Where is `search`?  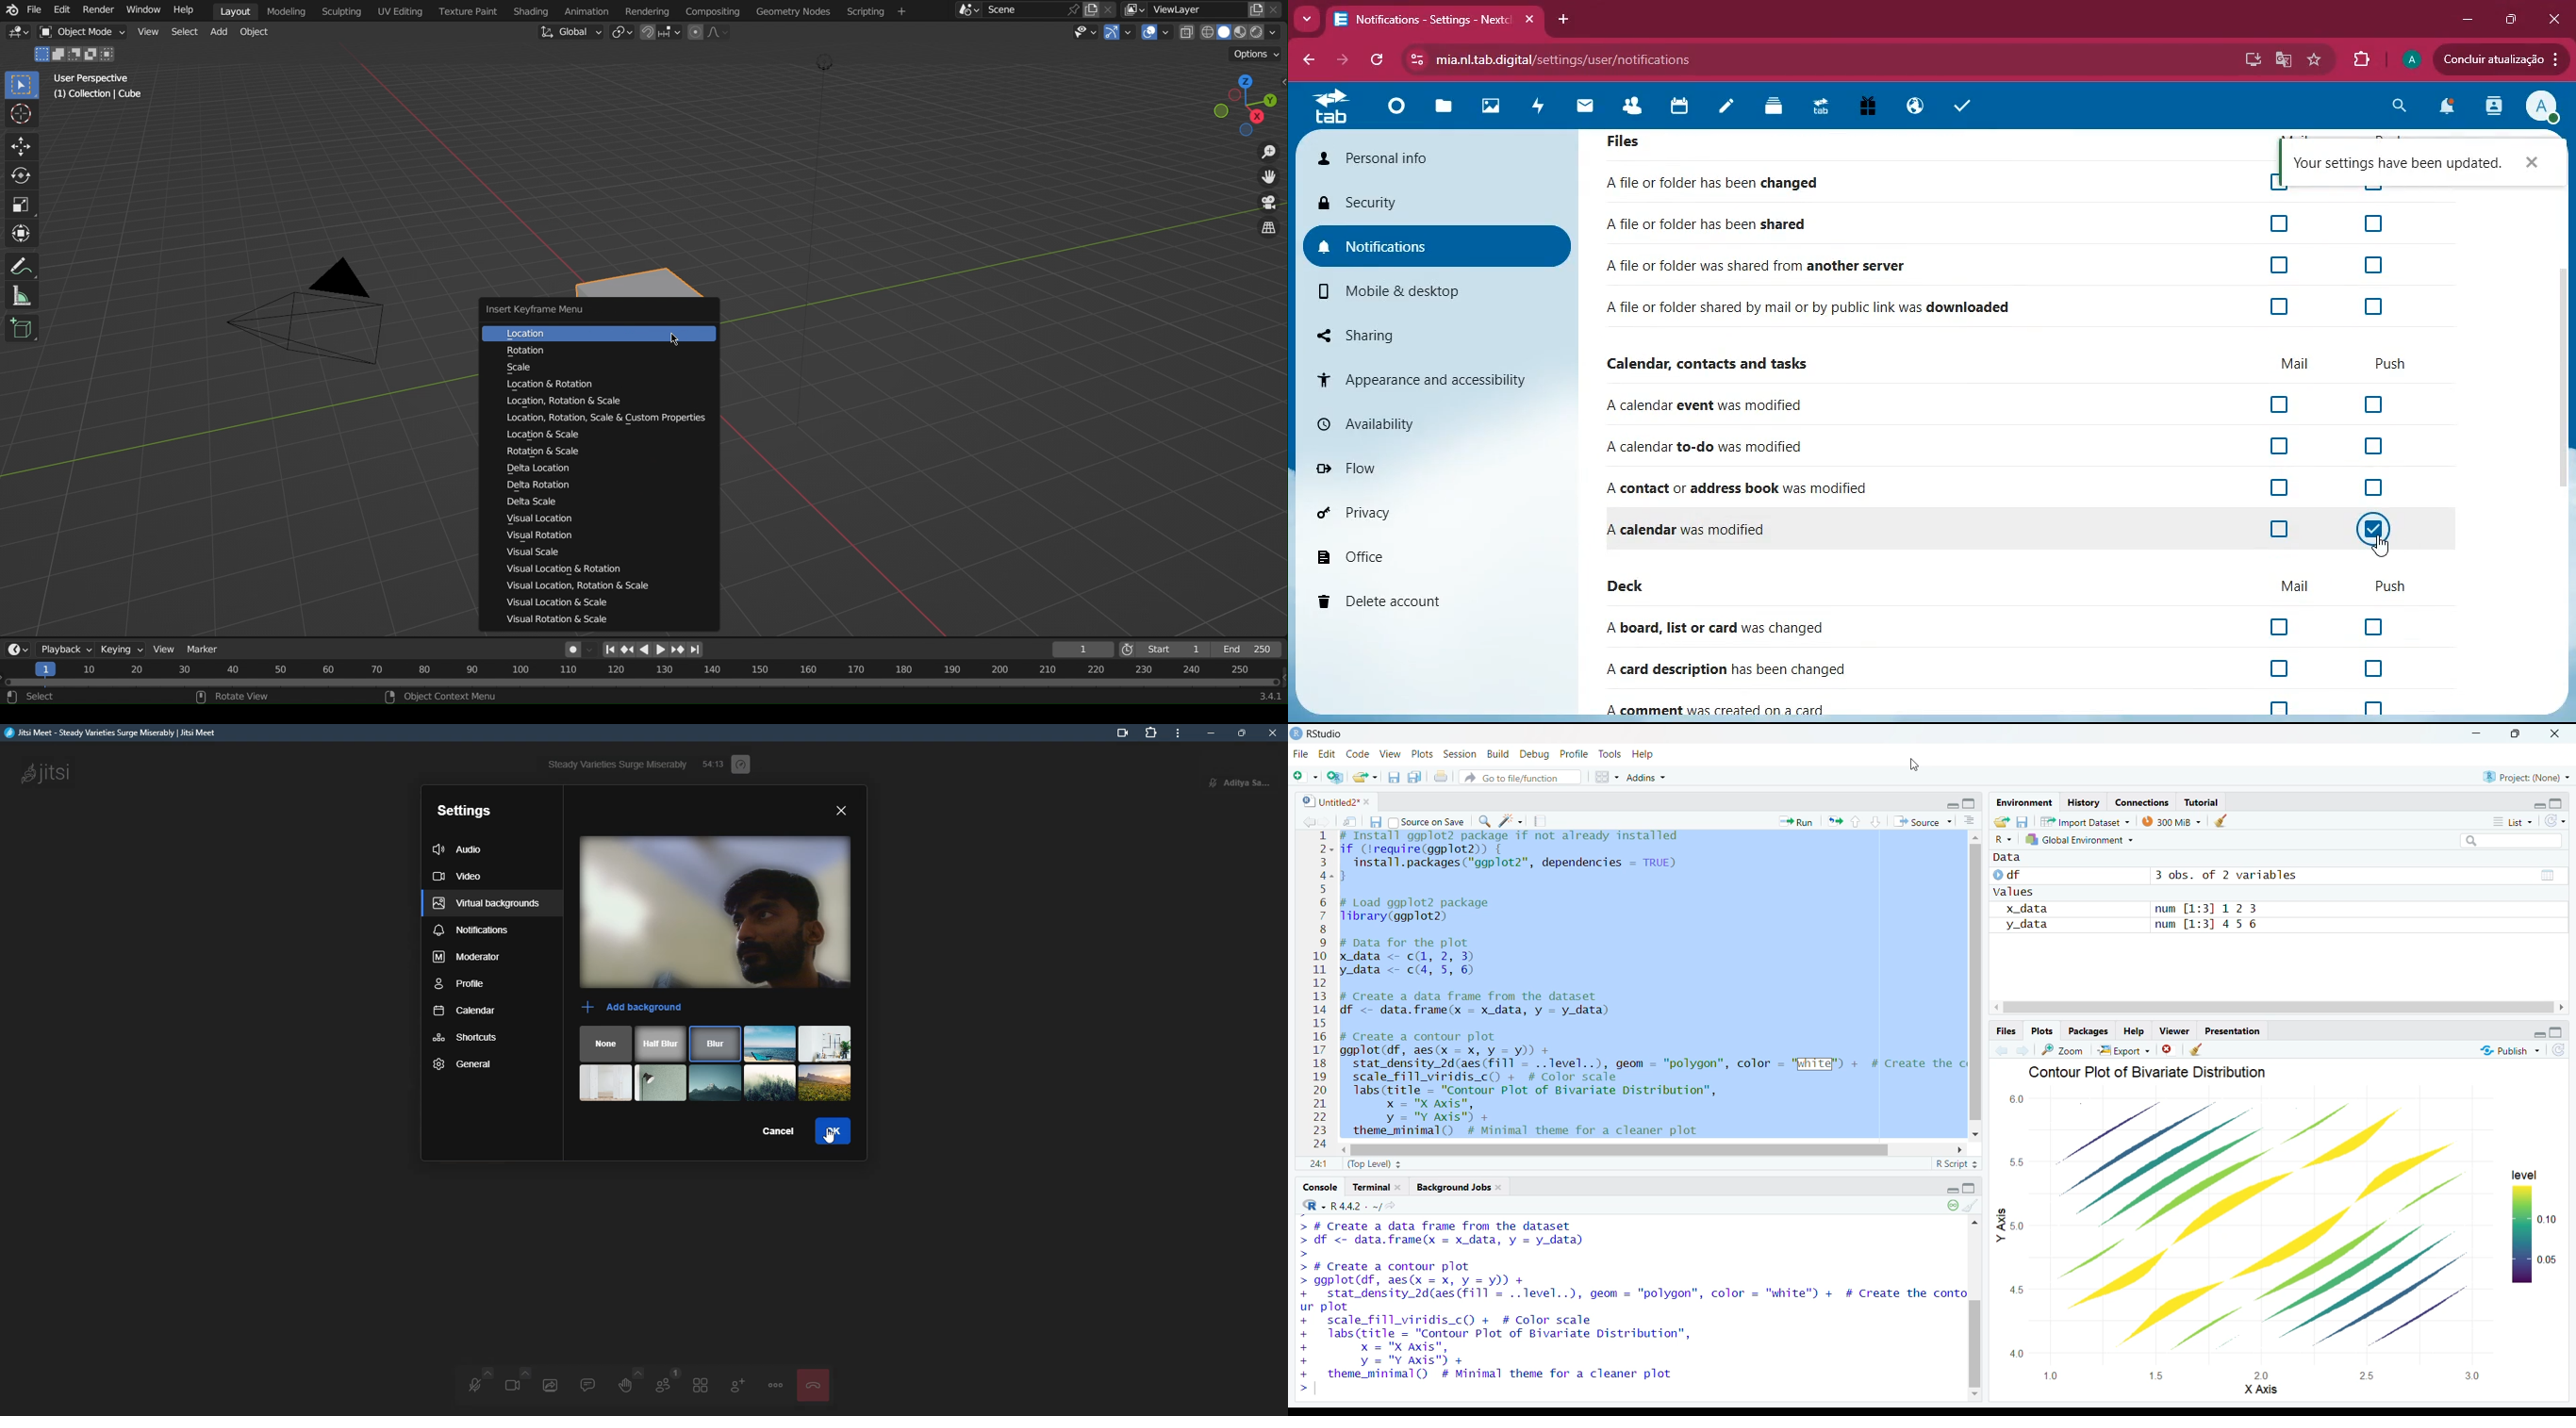 search is located at coordinates (2399, 107).